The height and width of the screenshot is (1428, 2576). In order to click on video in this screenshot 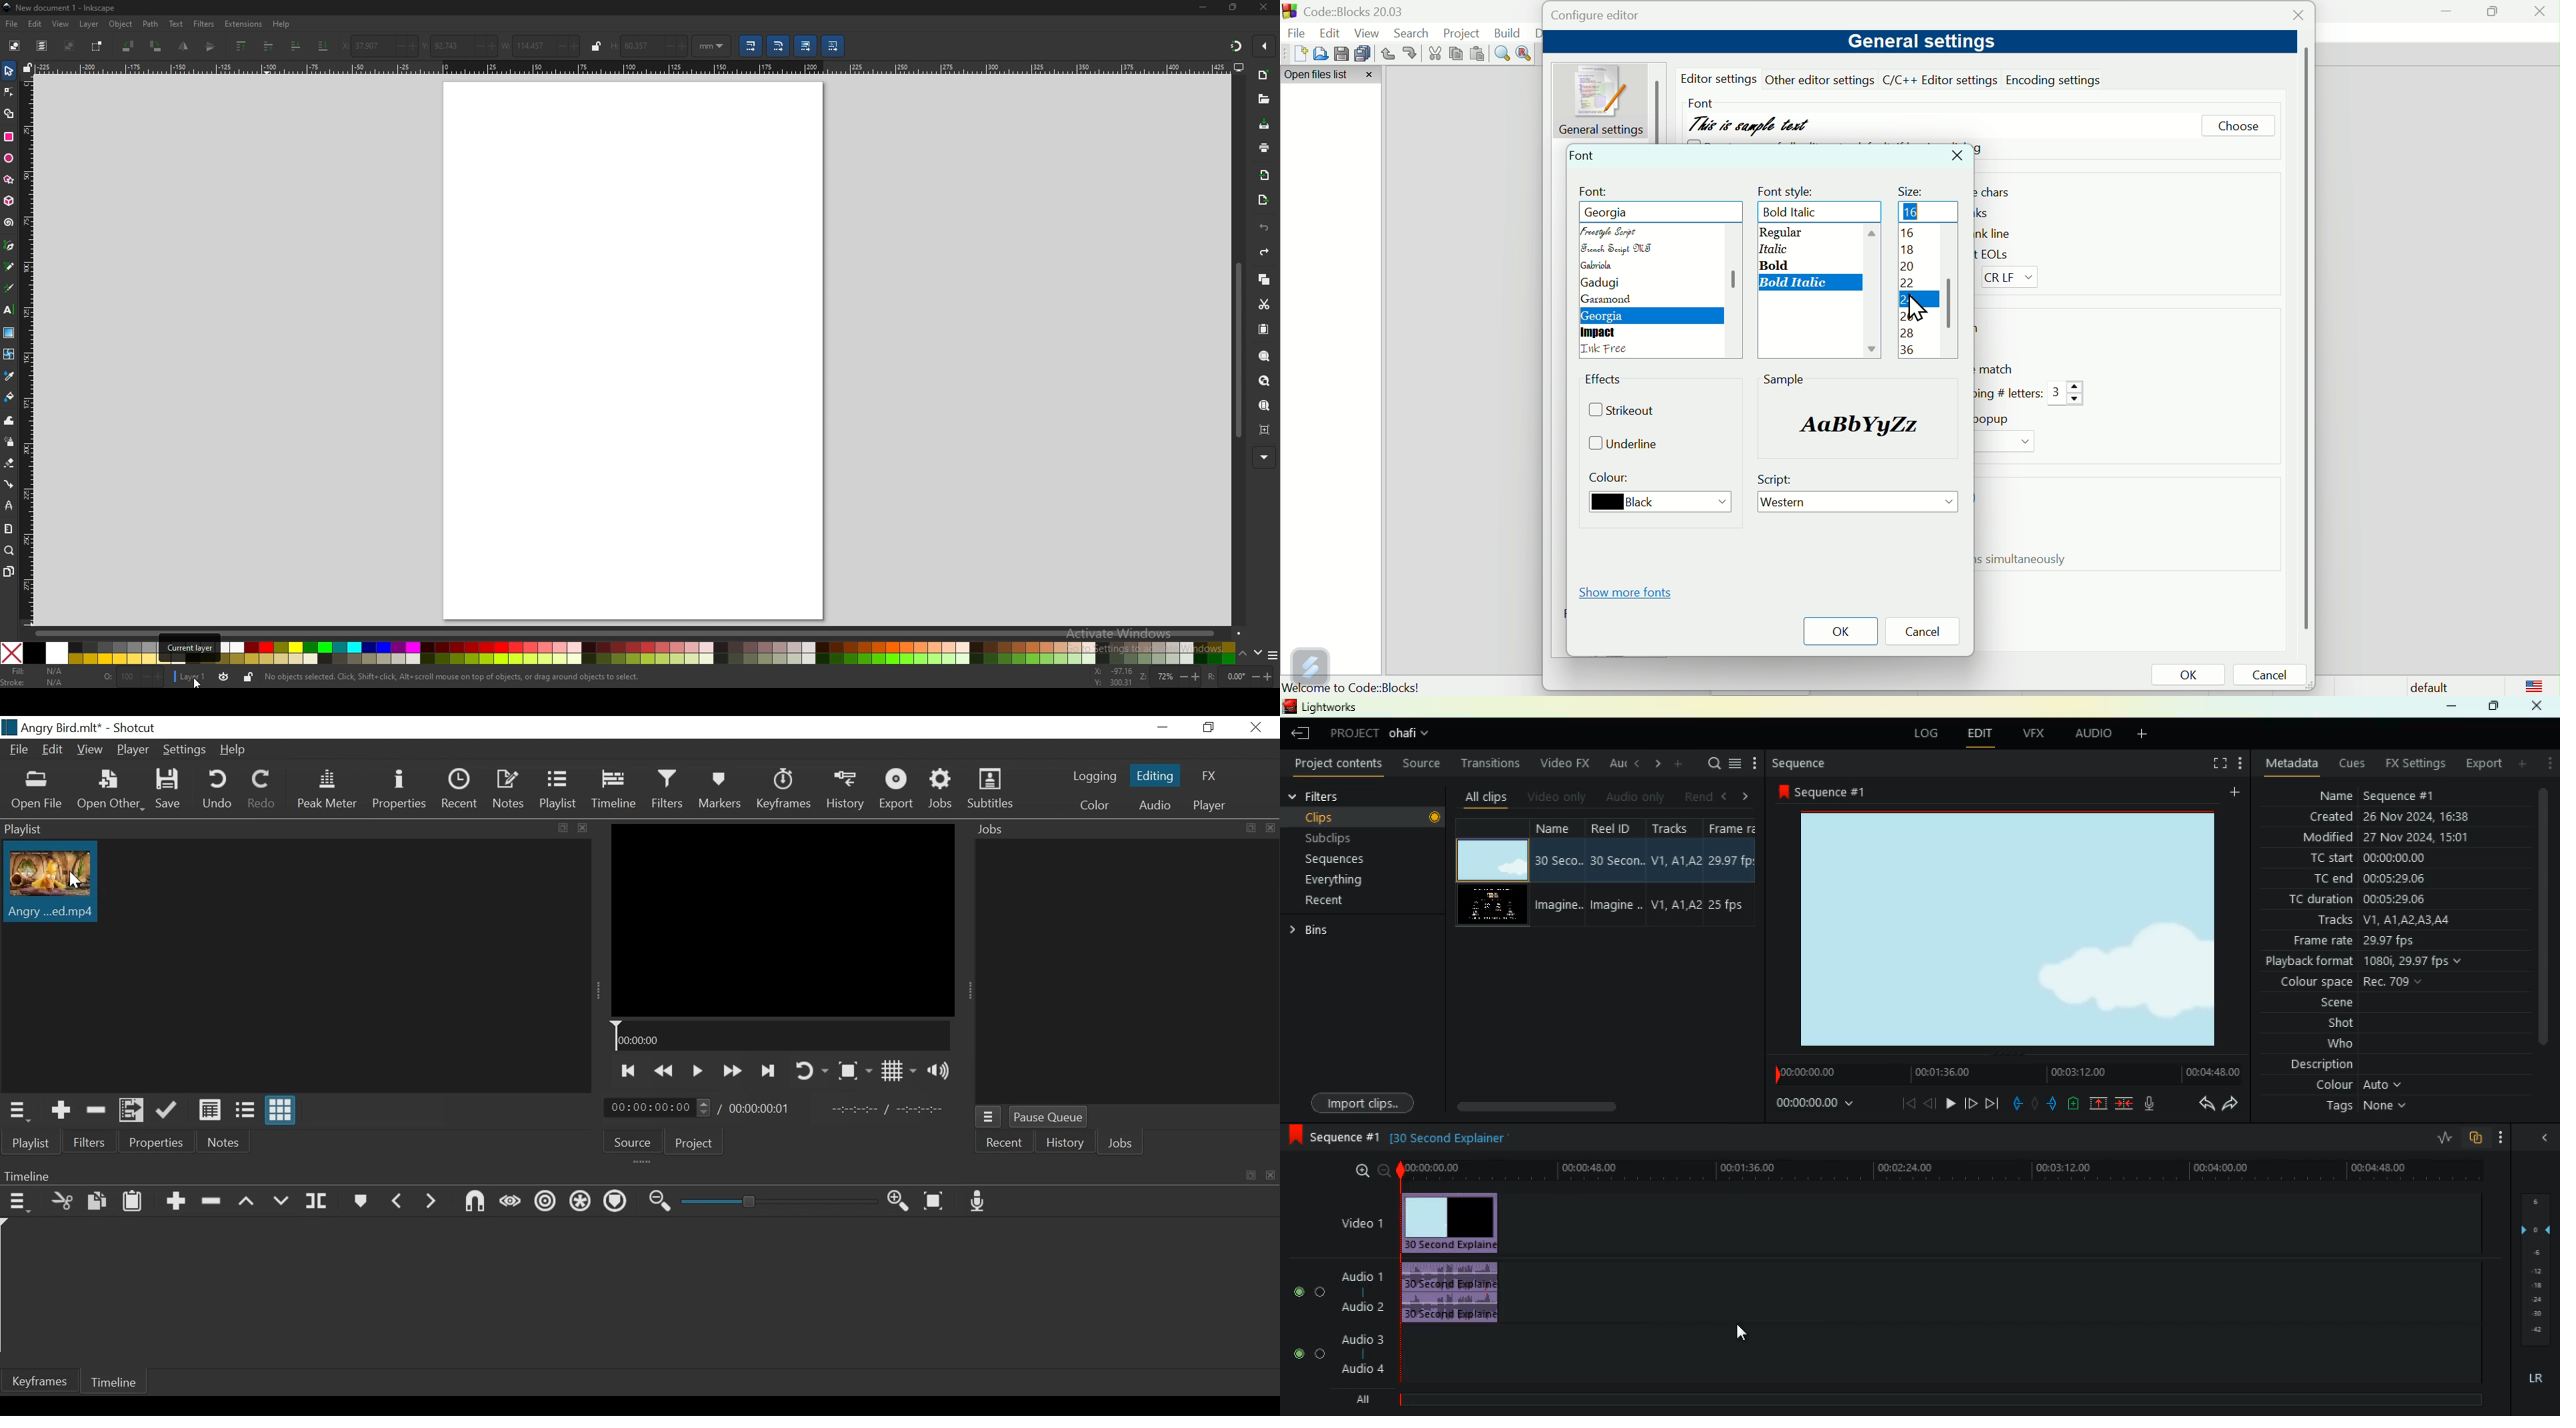, I will do `click(1353, 1220)`.